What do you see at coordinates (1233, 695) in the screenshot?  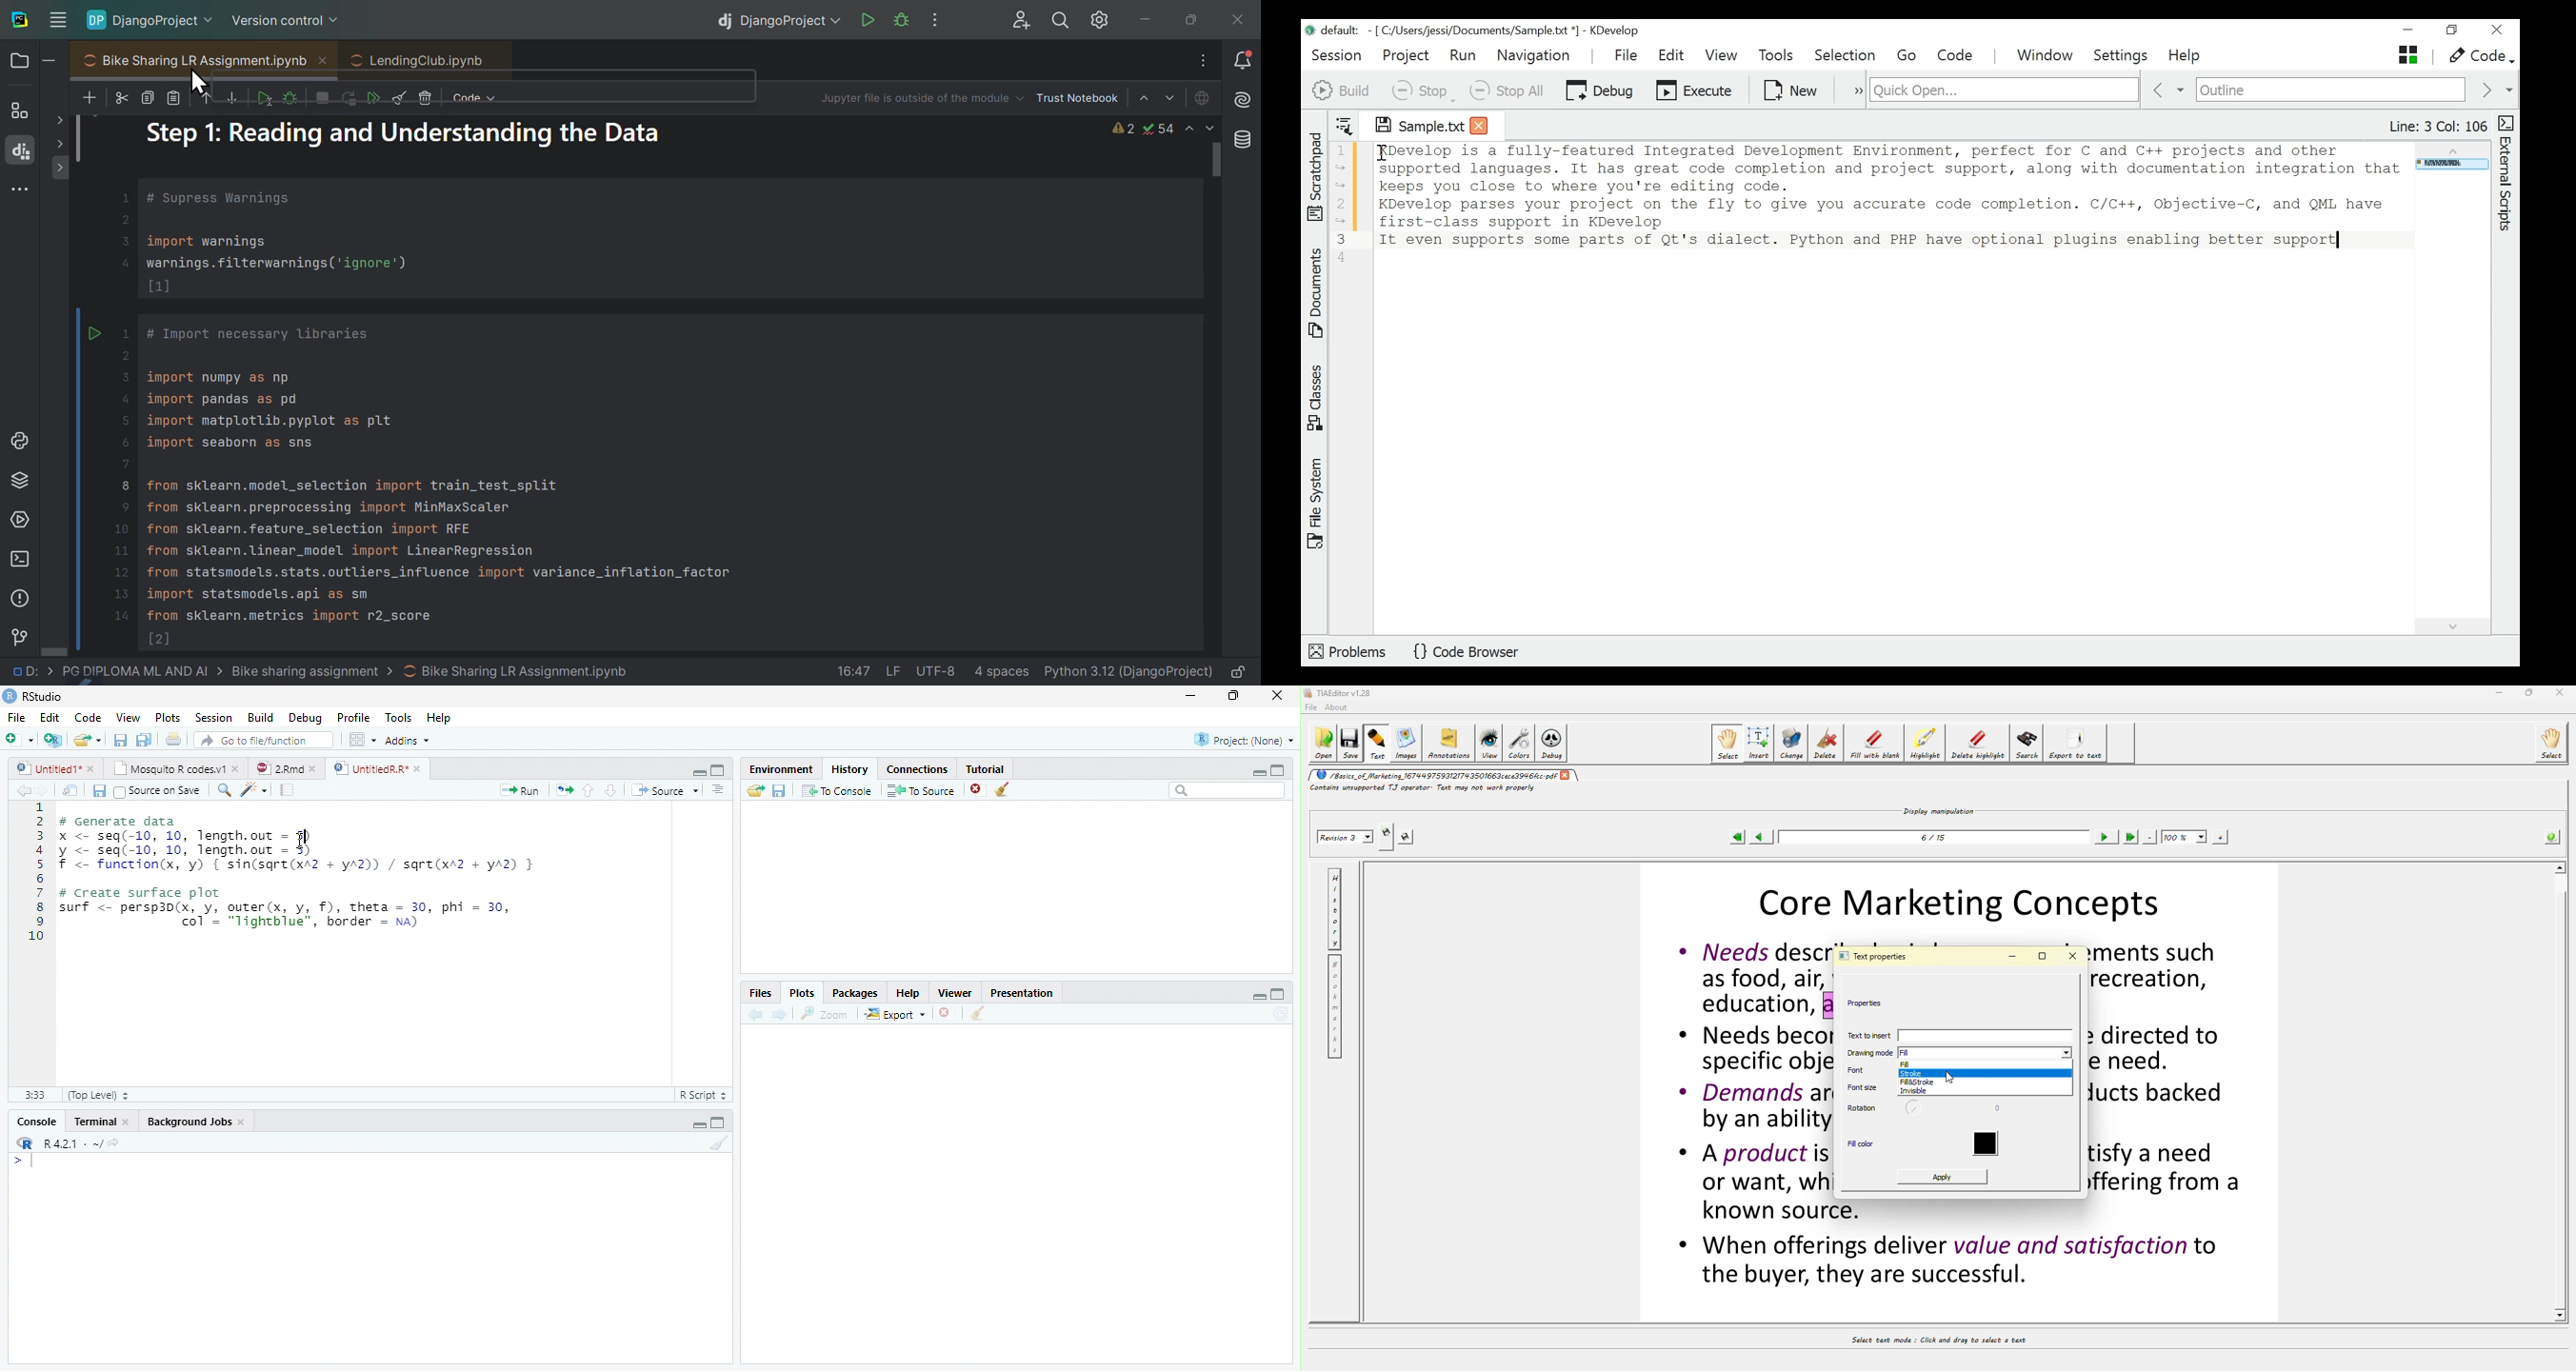 I see `restore` at bounding box center [1233, 695].